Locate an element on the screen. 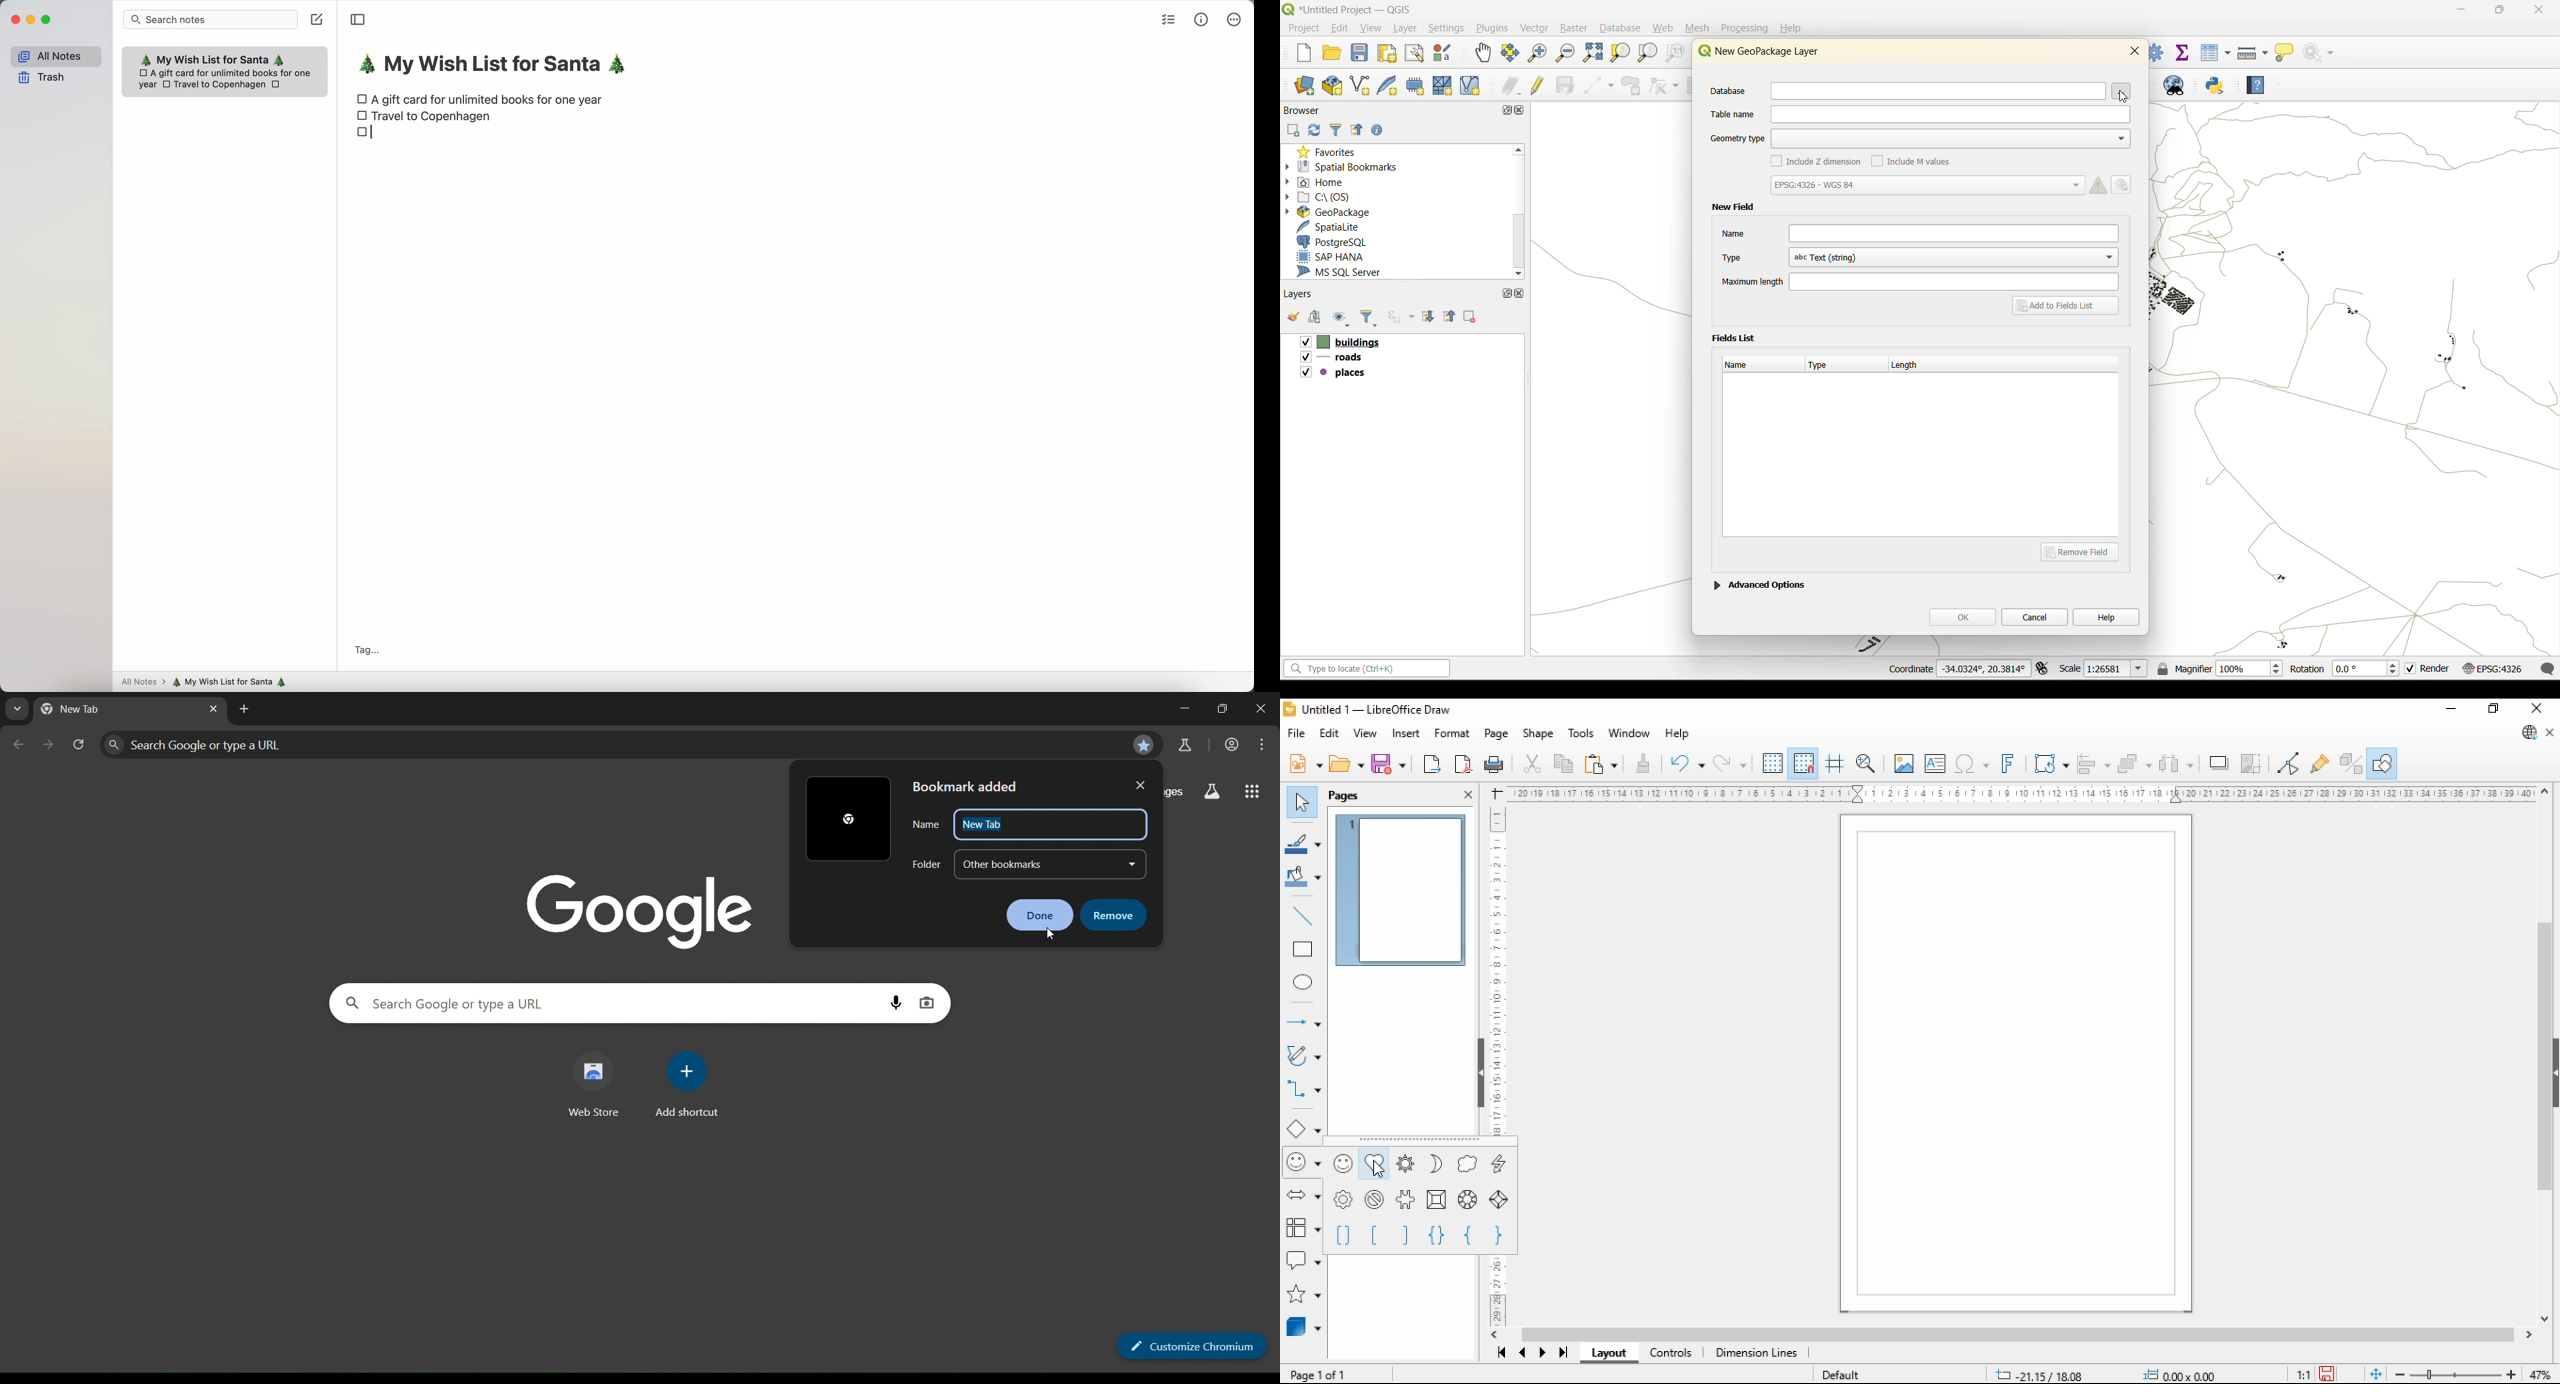 Image resolution: width=2576 pixels, height=1400 pixels. next page is located at coordinates (1544, 1355).